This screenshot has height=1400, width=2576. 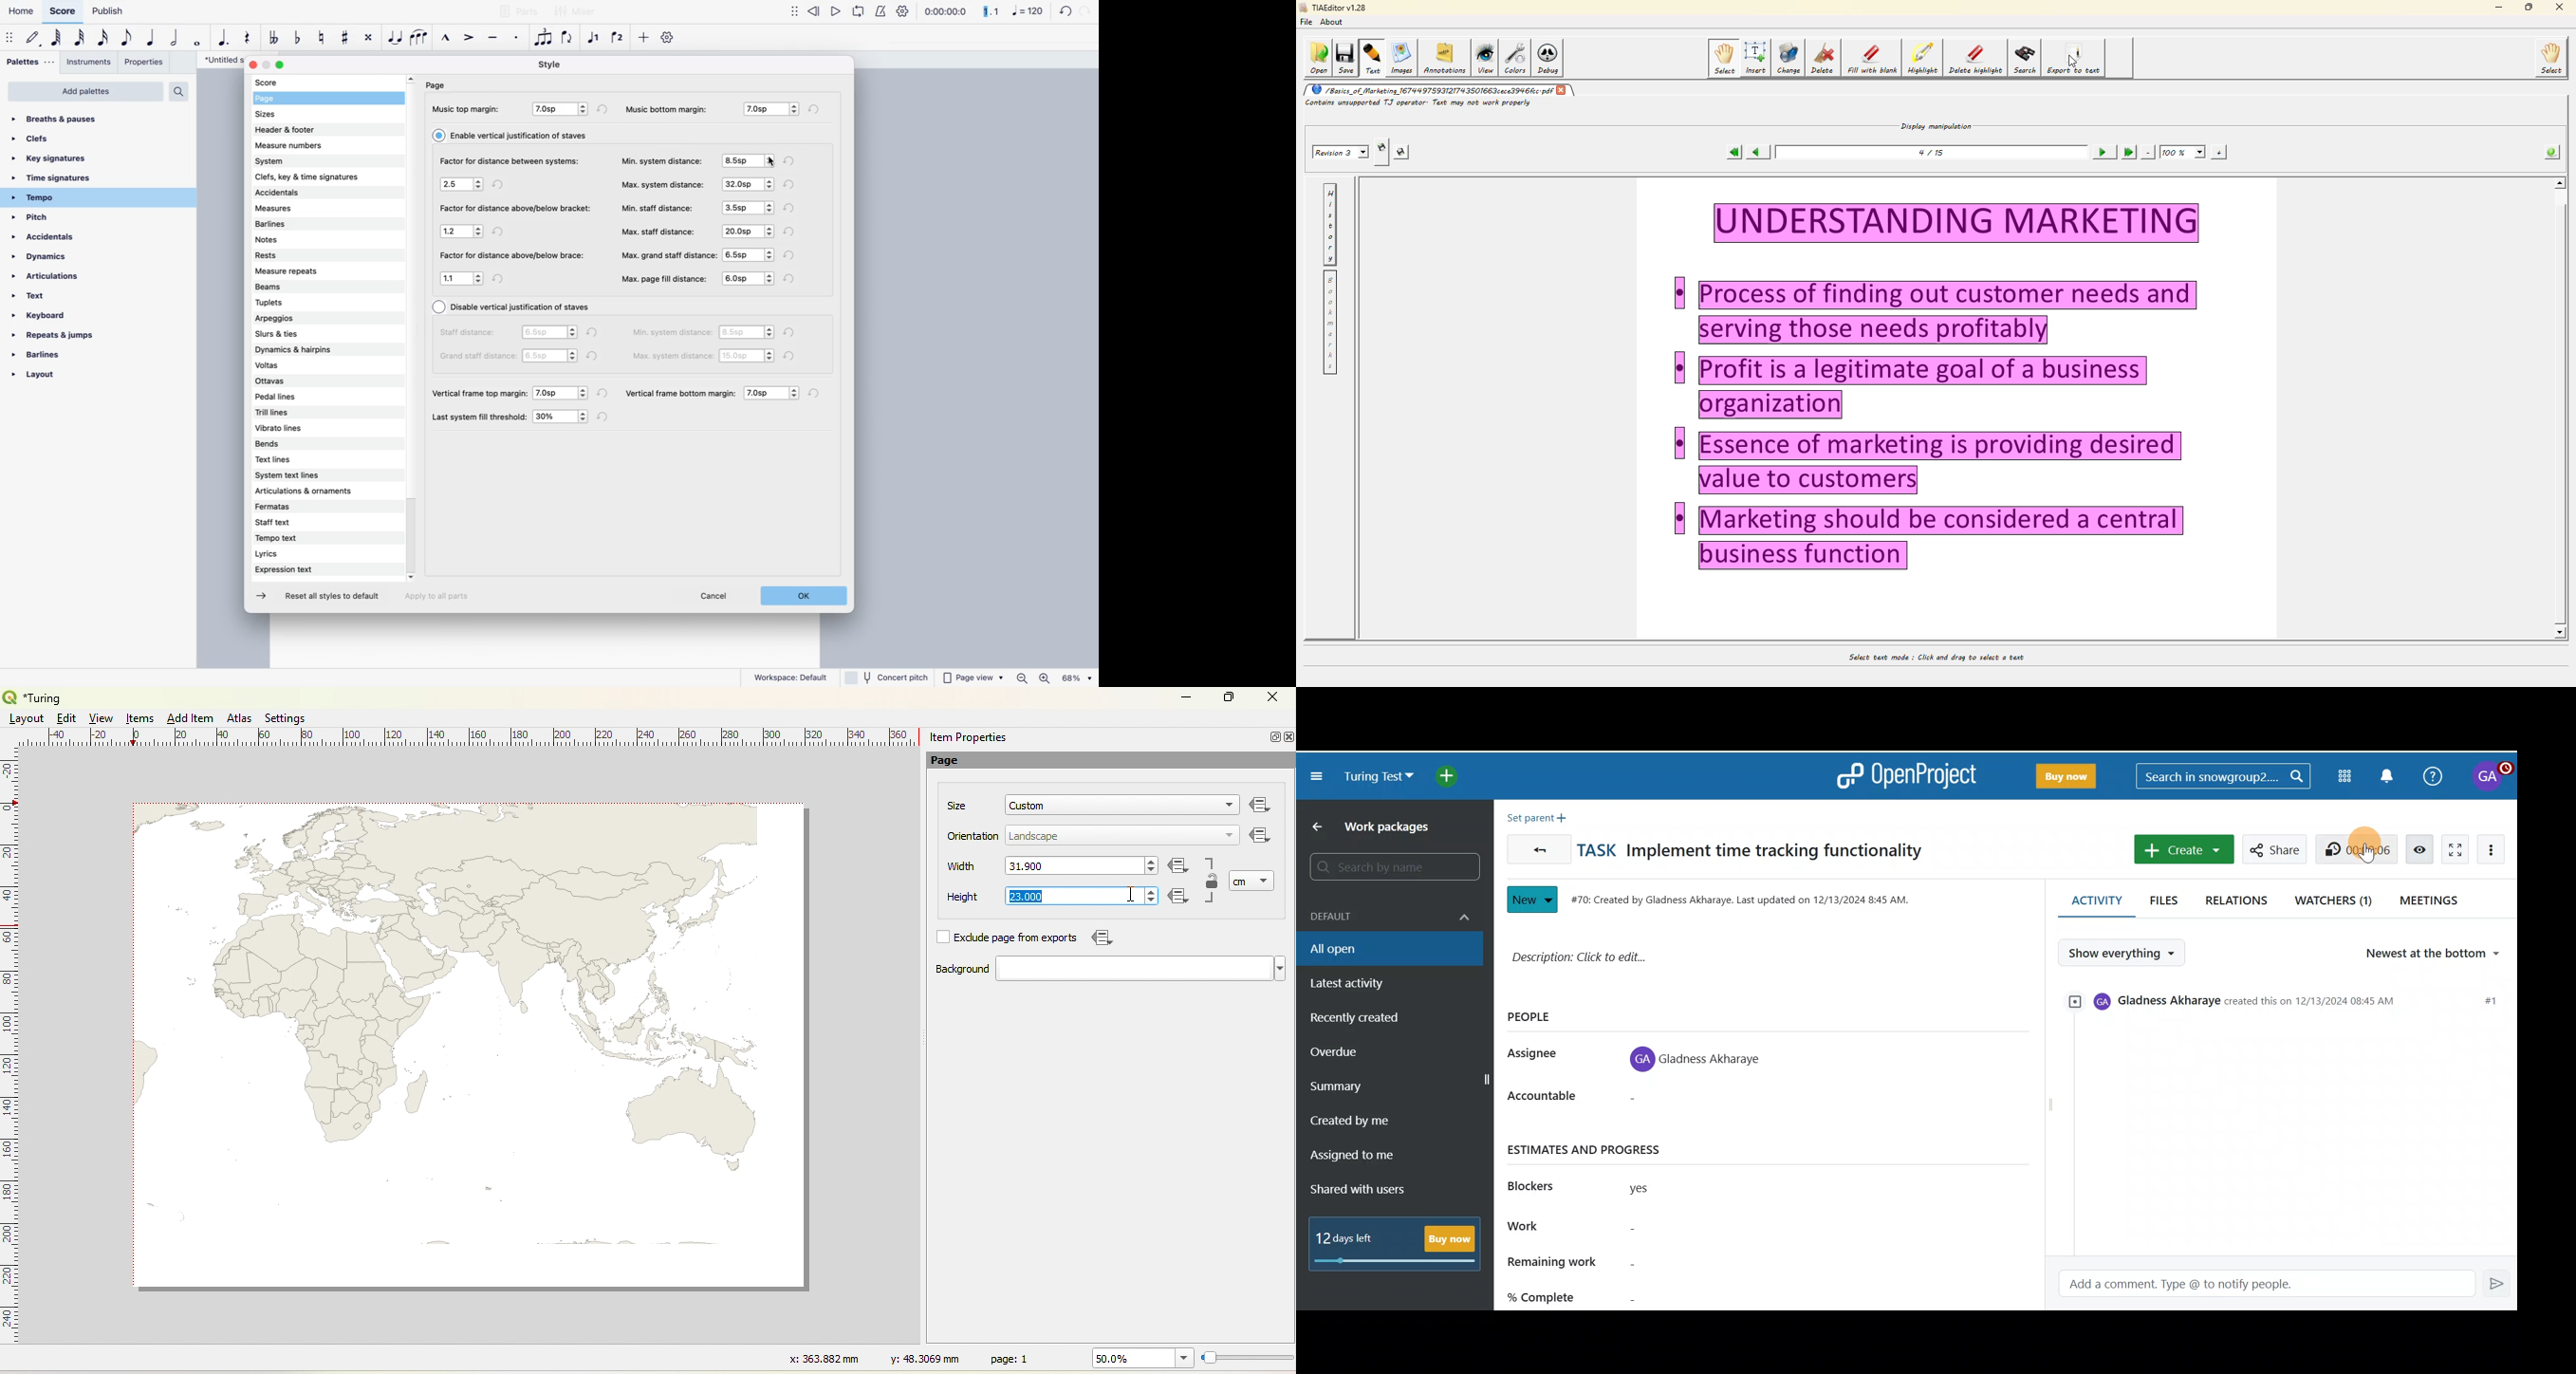 I want to click on refresh, so click(x=792, y=185).